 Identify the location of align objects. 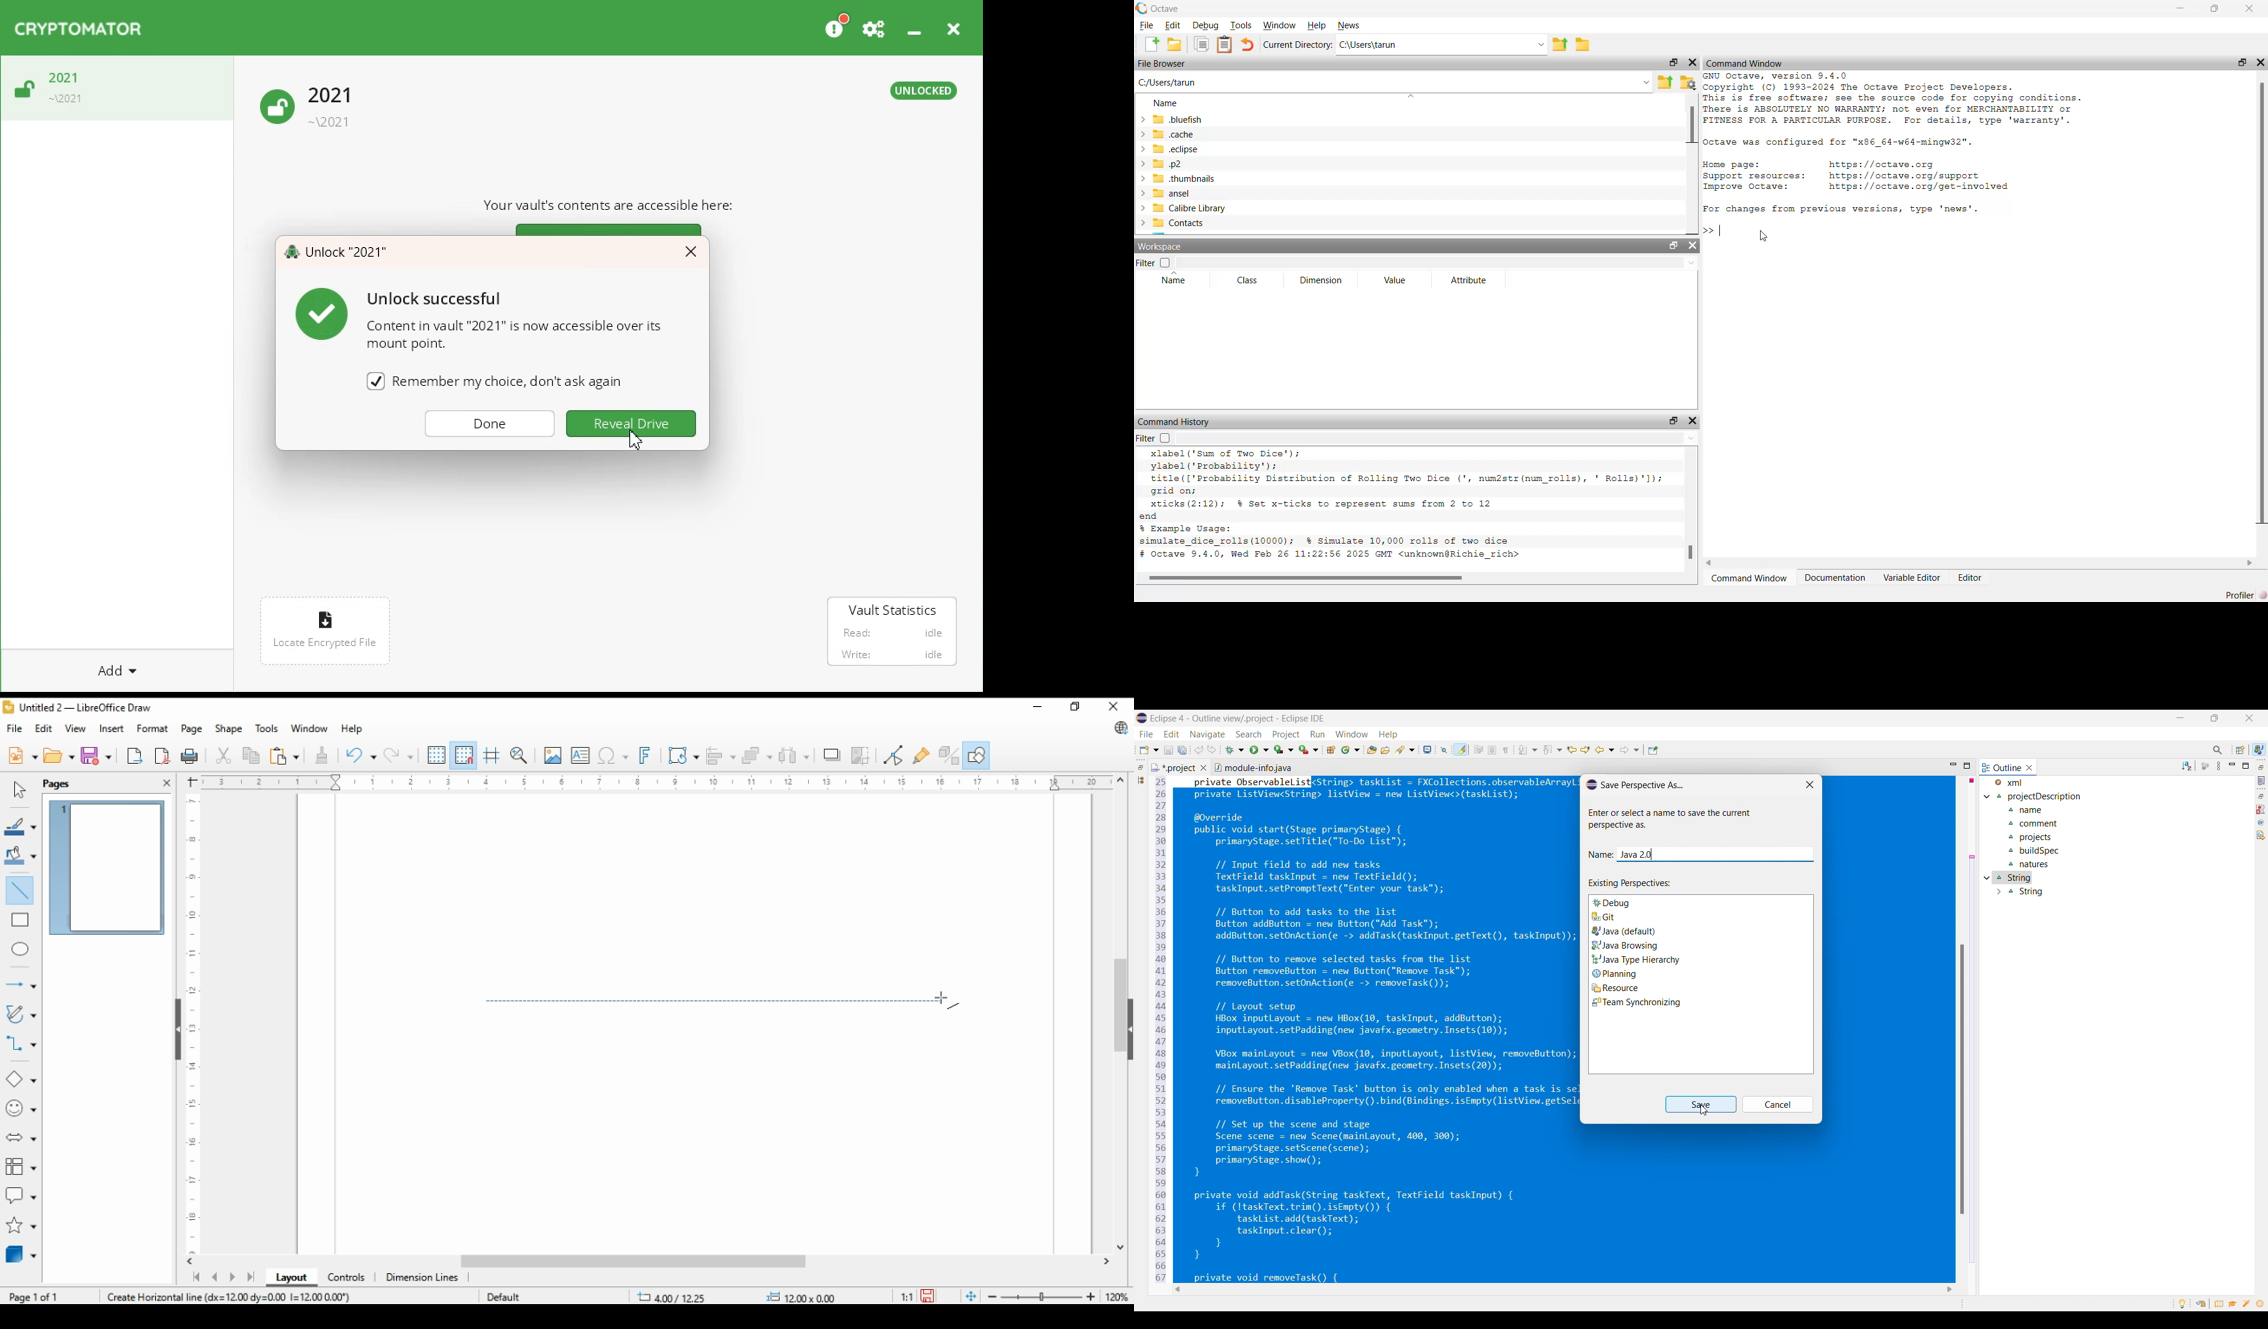
(718, 754).